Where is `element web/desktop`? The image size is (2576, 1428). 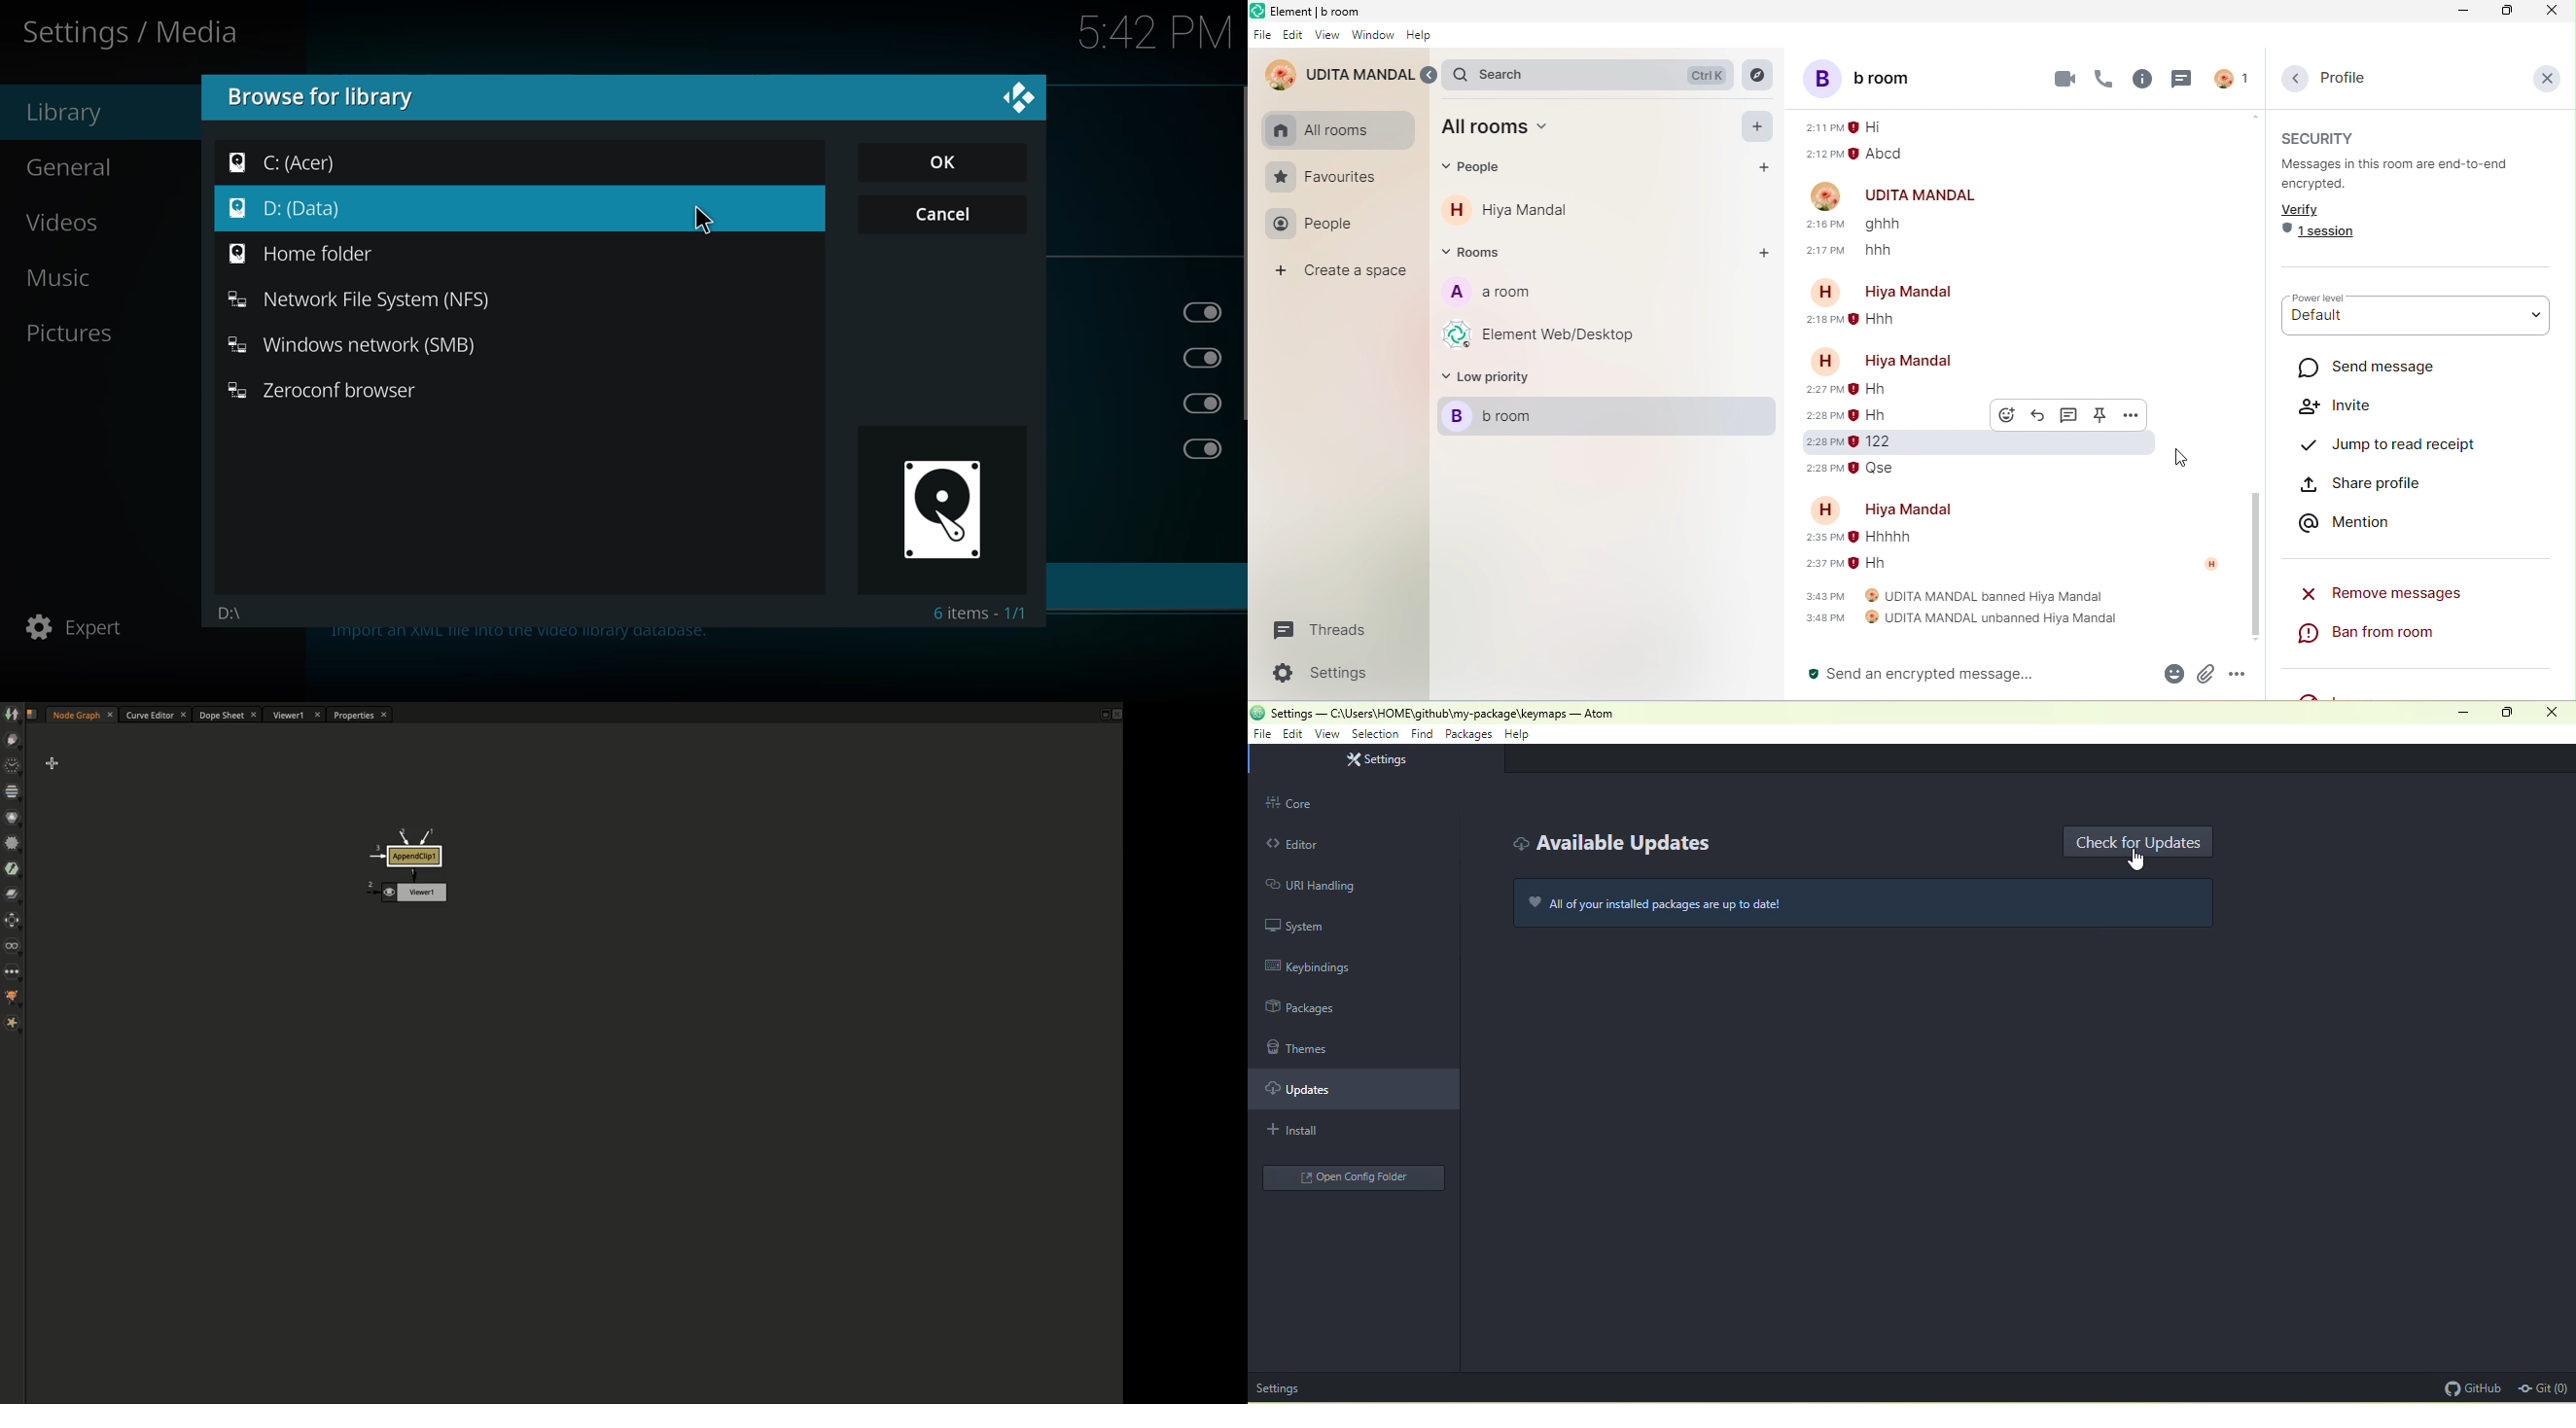
element web/desktop is located at coordinates (1545, 333).